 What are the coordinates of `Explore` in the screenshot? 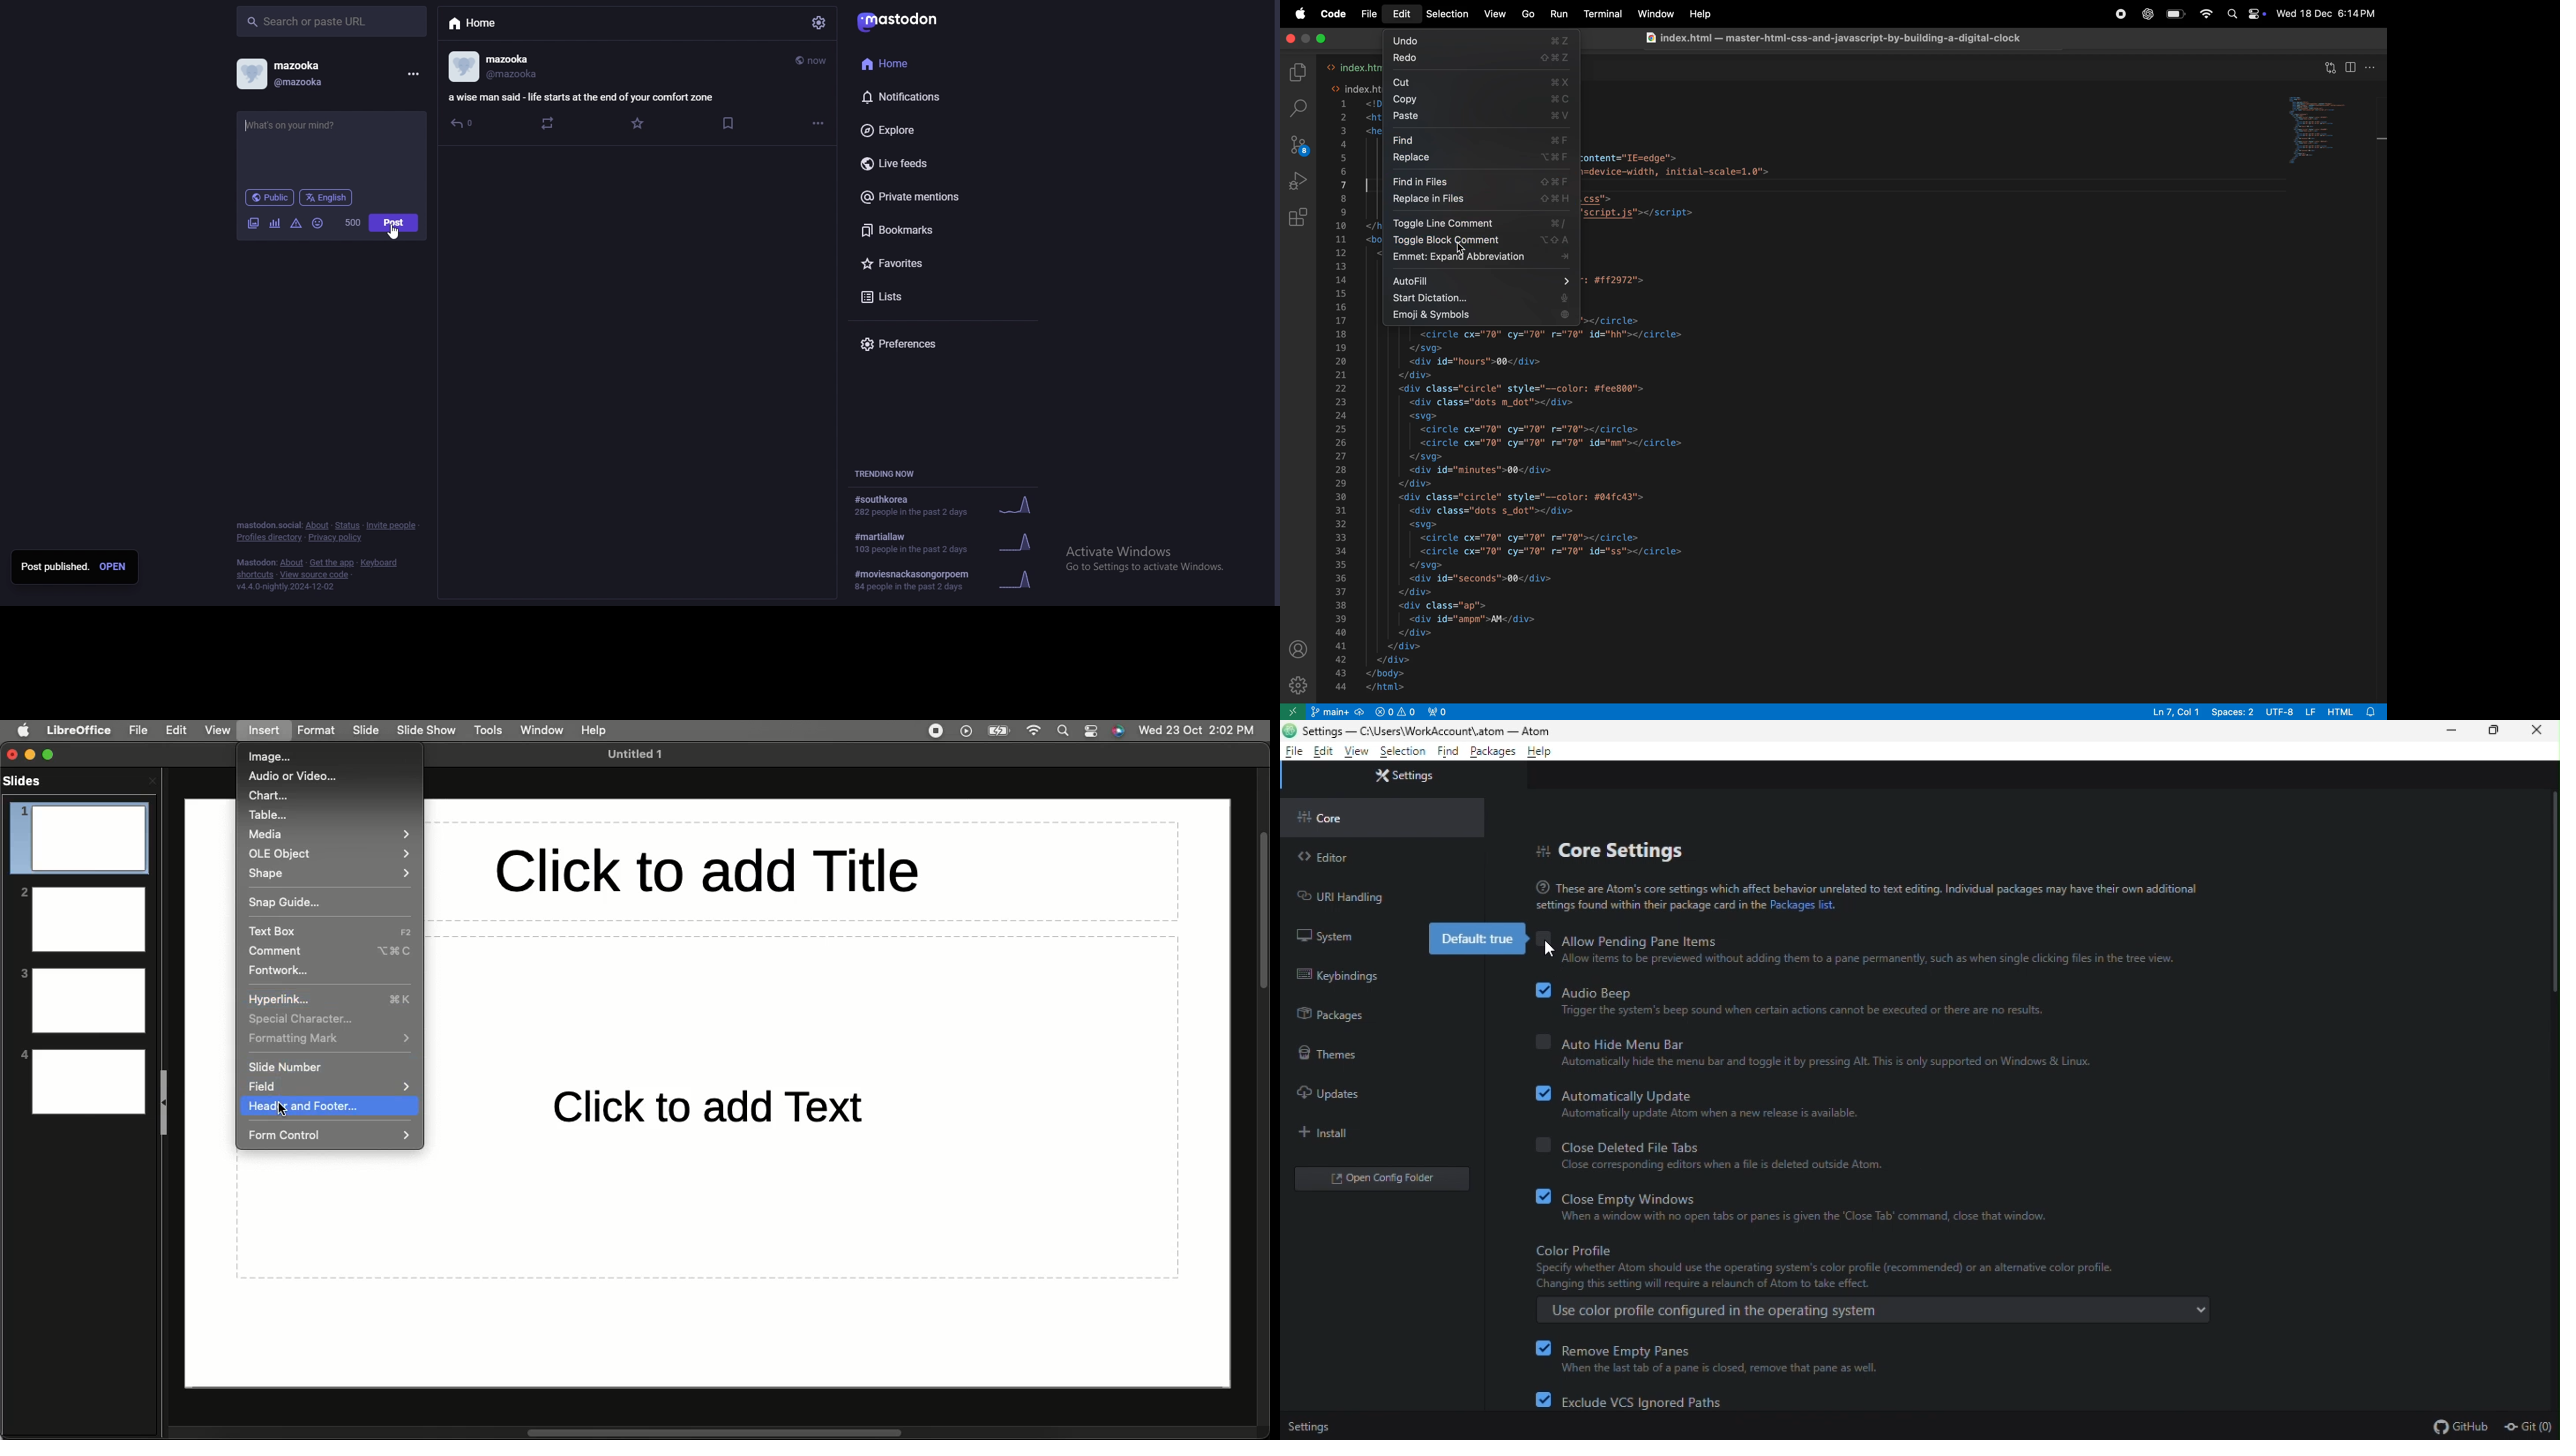 It's located at (928, 129).